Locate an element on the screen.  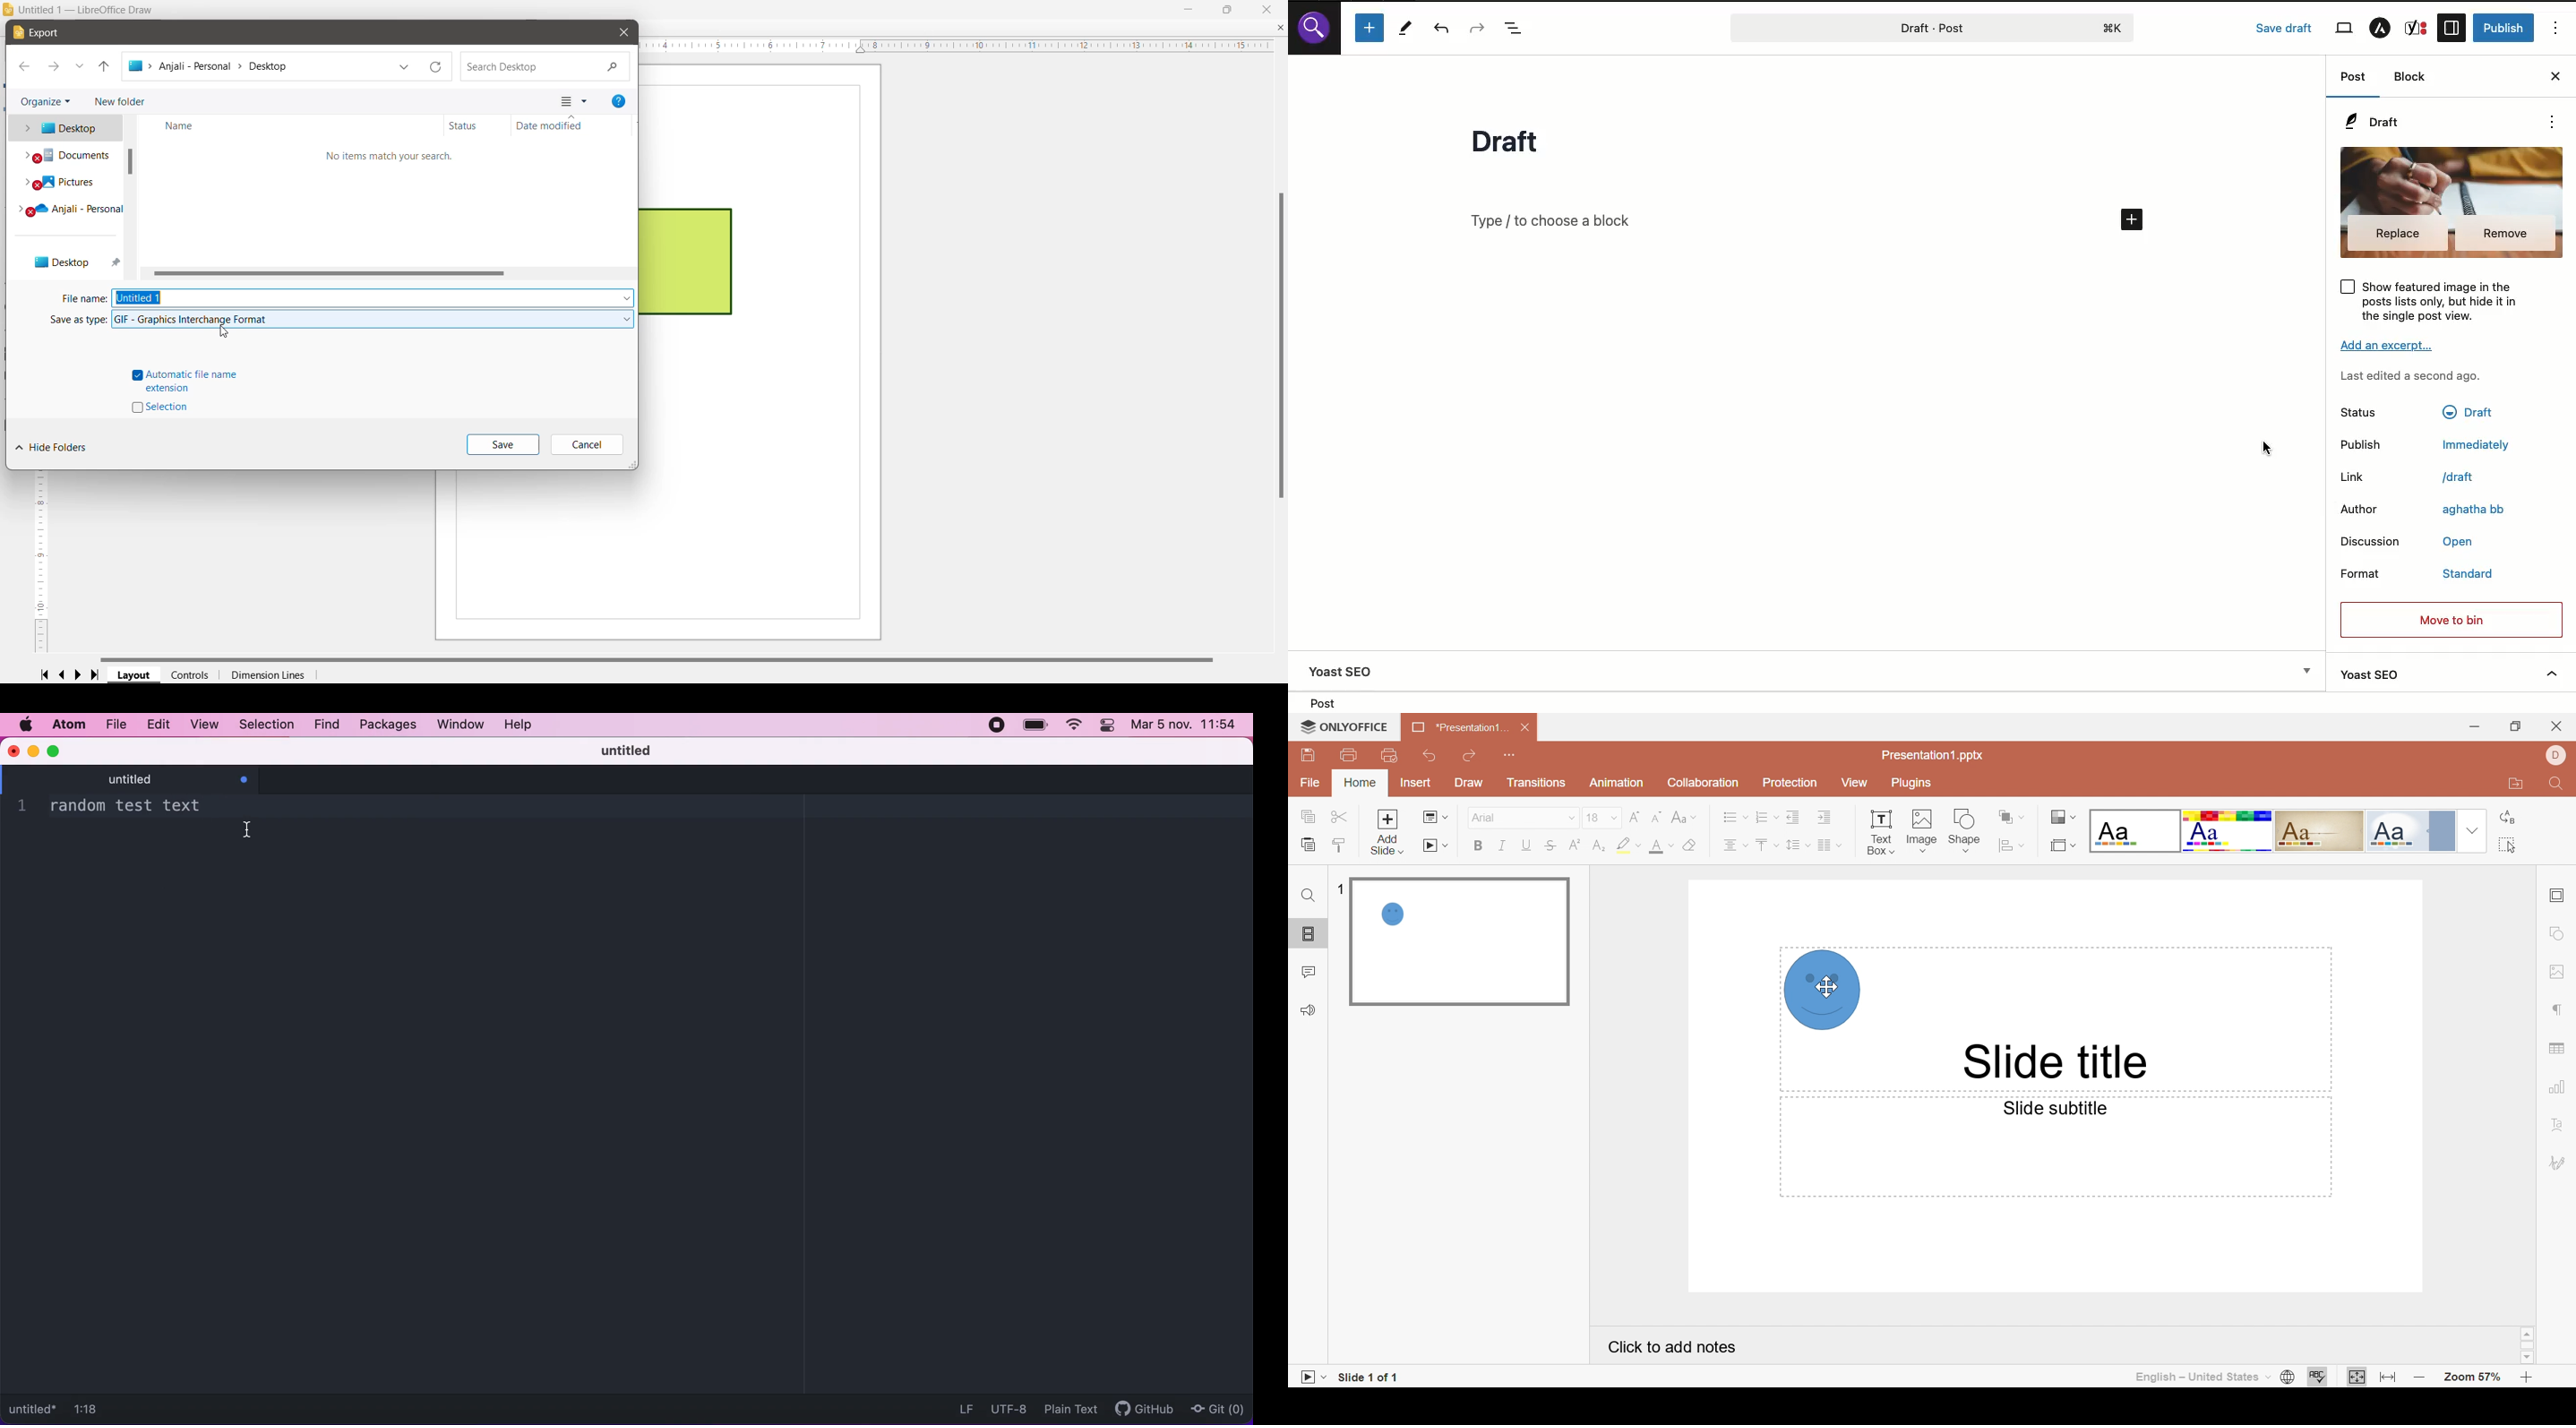
Restore Down is located at coordinates (2514, 728).